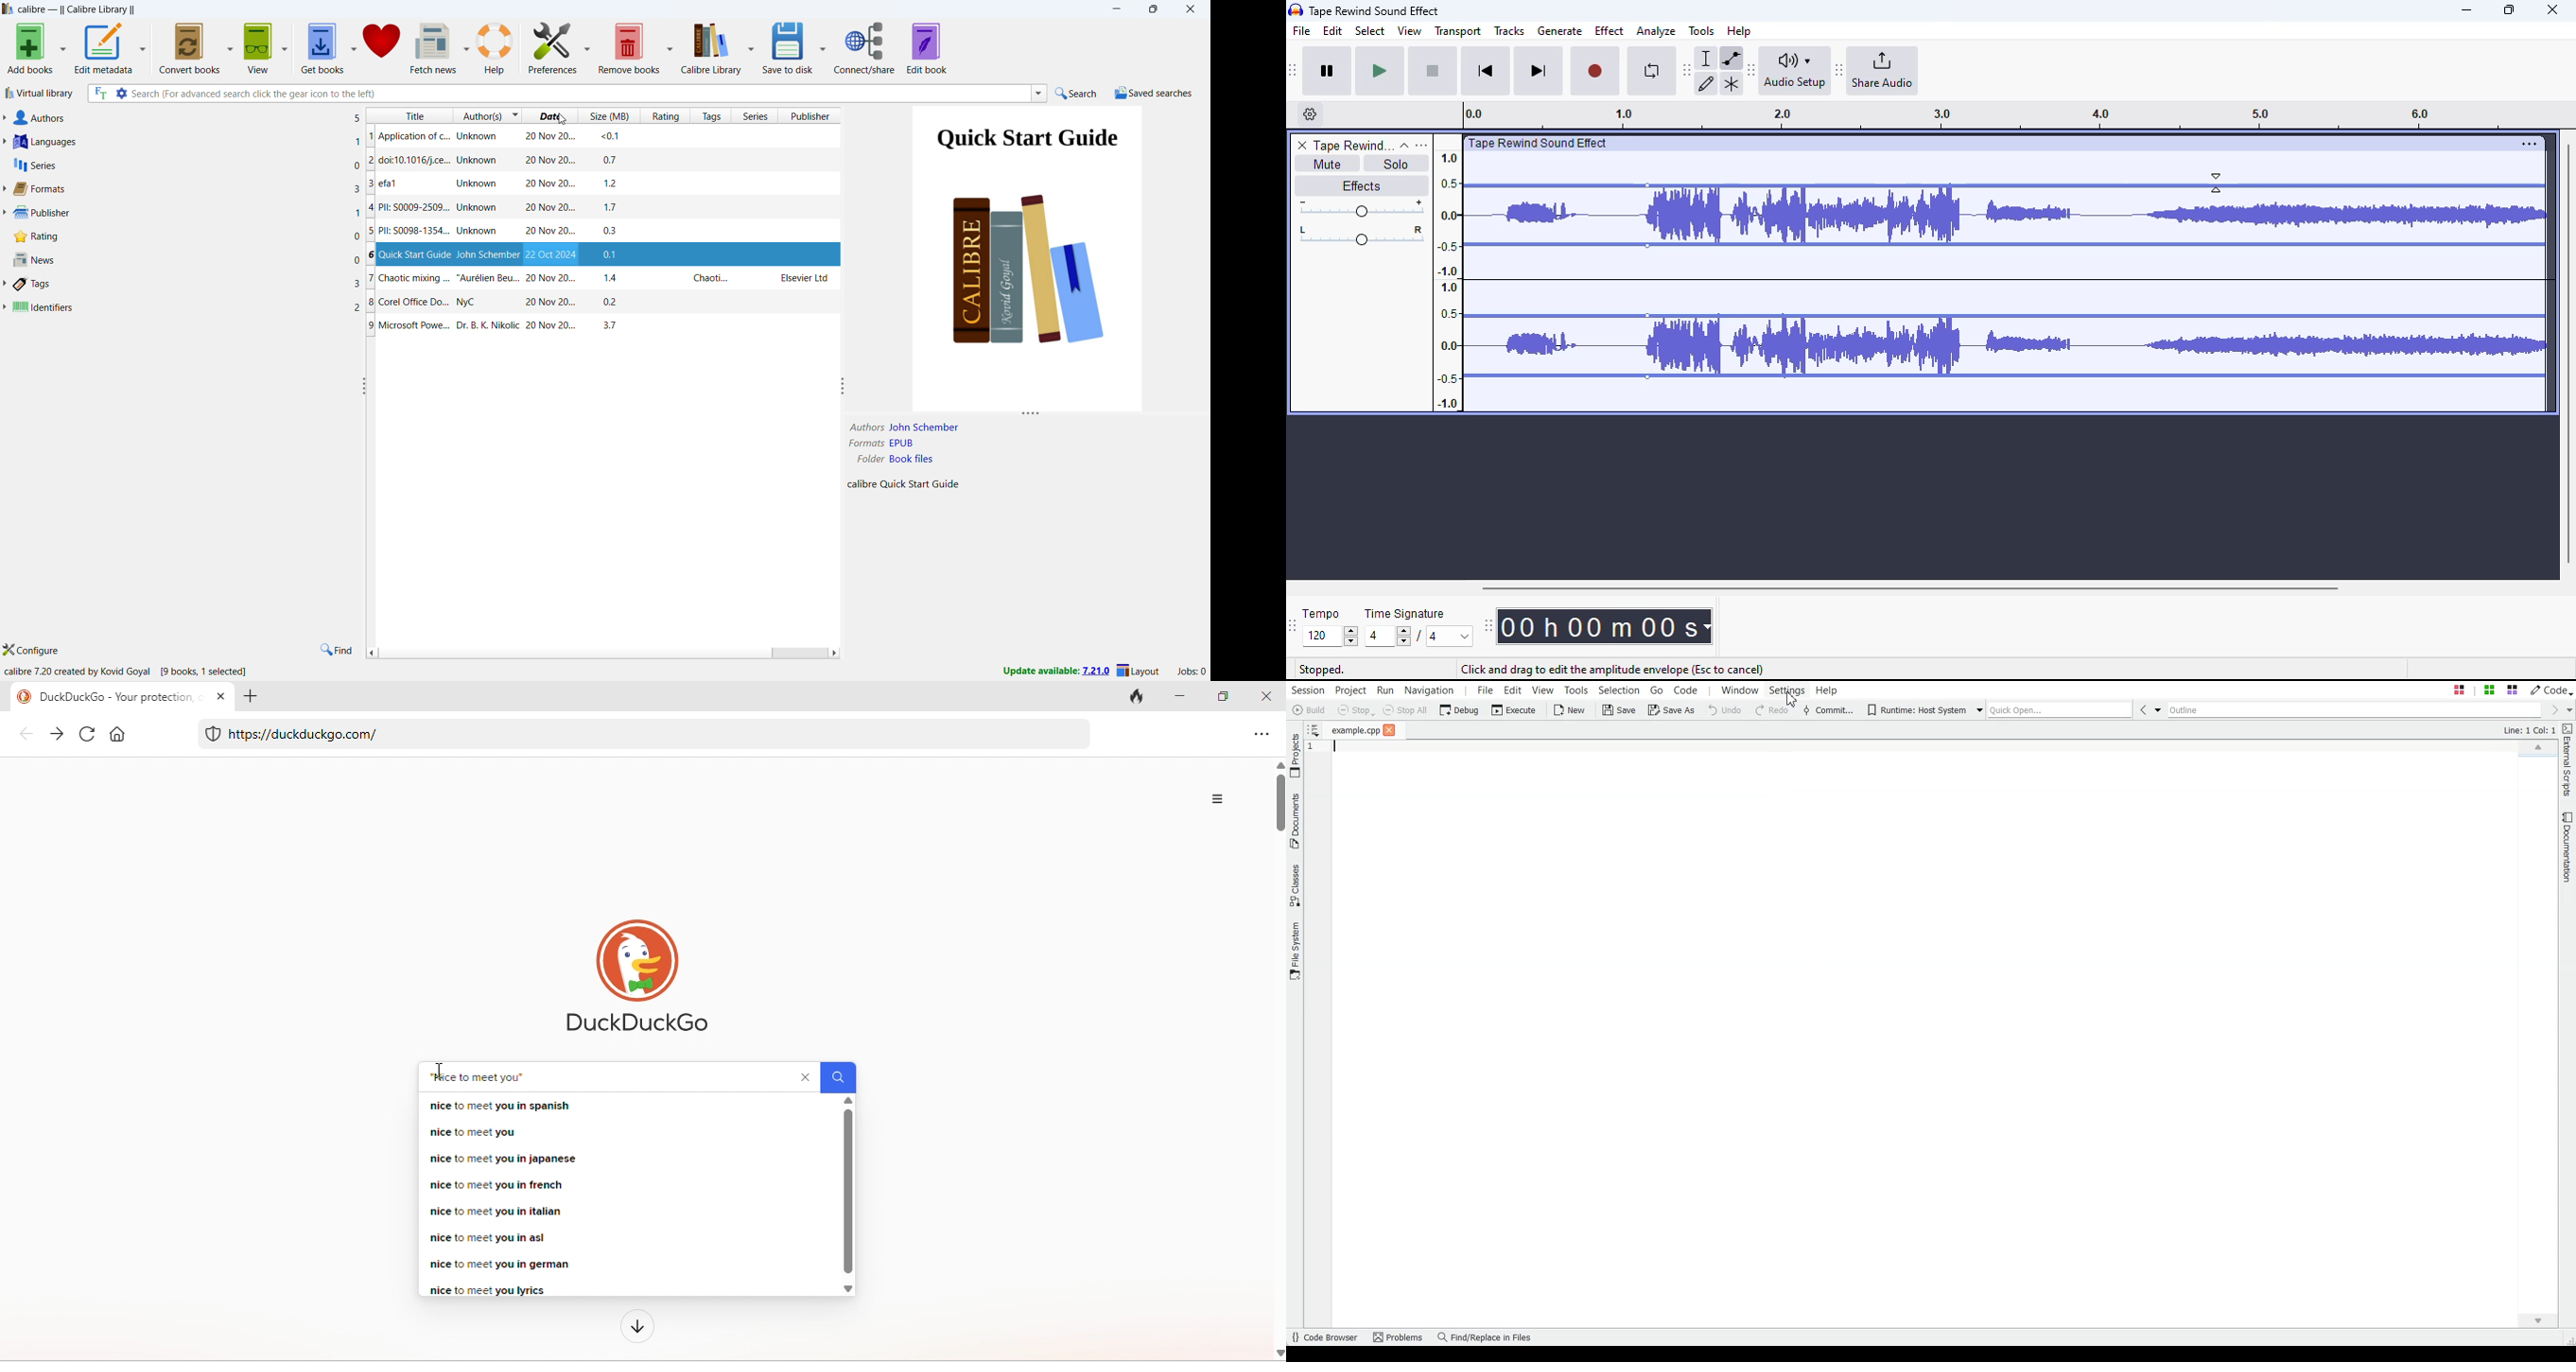 Image resolution: width=2576 pixels, height=1372 pixels. Describe the element at coordinates (471, 1131) in the screenshot. I see `nice to meet you` at that location.